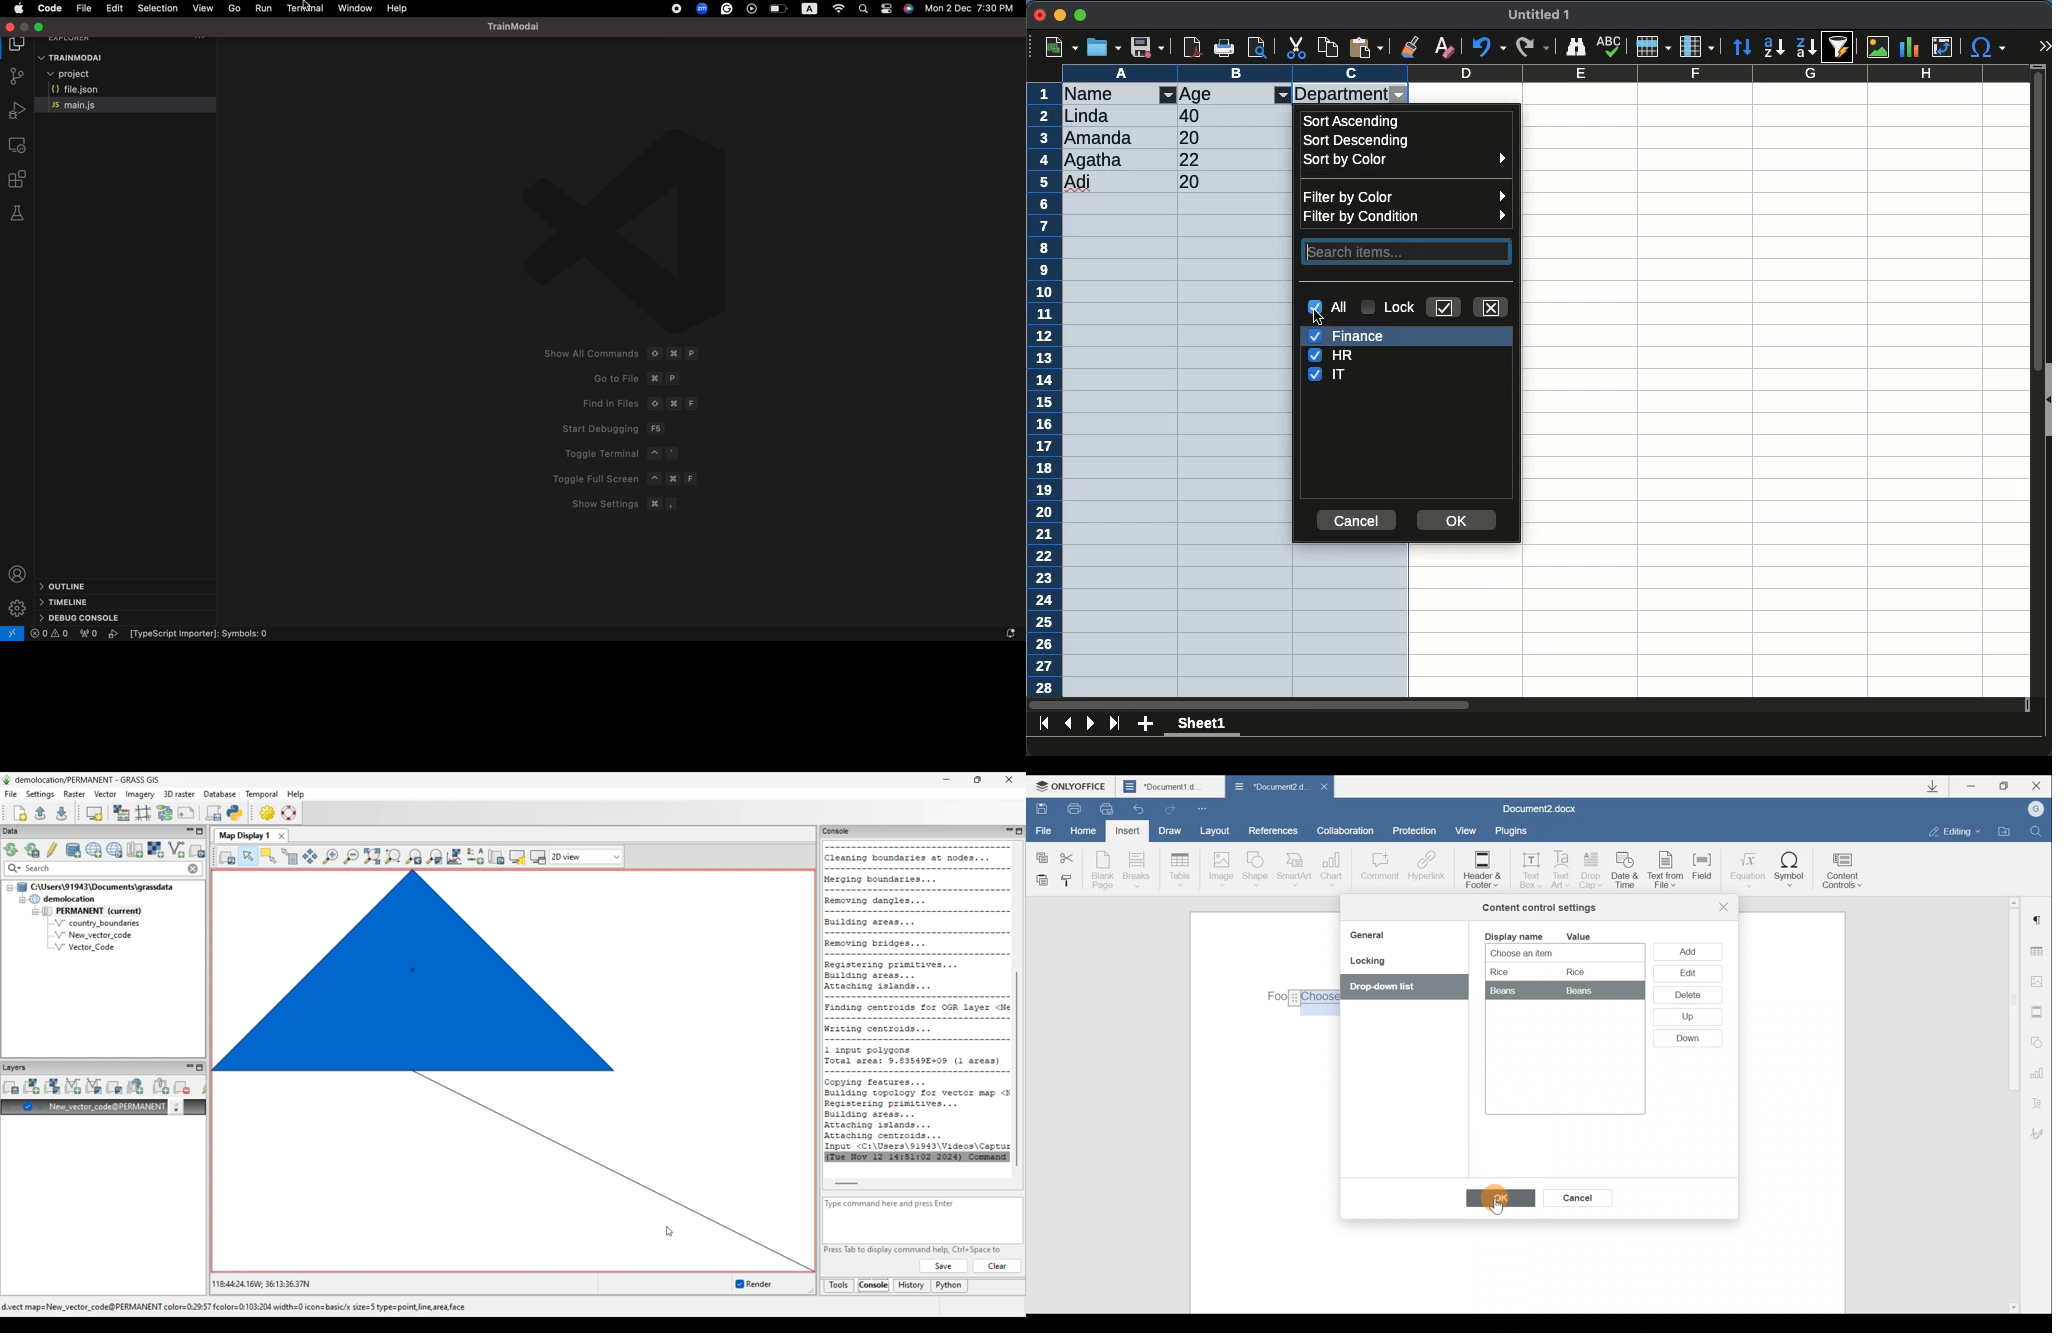 Image resolution: width=2072 pixels, height=1344 pixels. What do you see at coordinates (1203, 182) in the screenshot?
I see `20` at bounding box center [1203, 182].